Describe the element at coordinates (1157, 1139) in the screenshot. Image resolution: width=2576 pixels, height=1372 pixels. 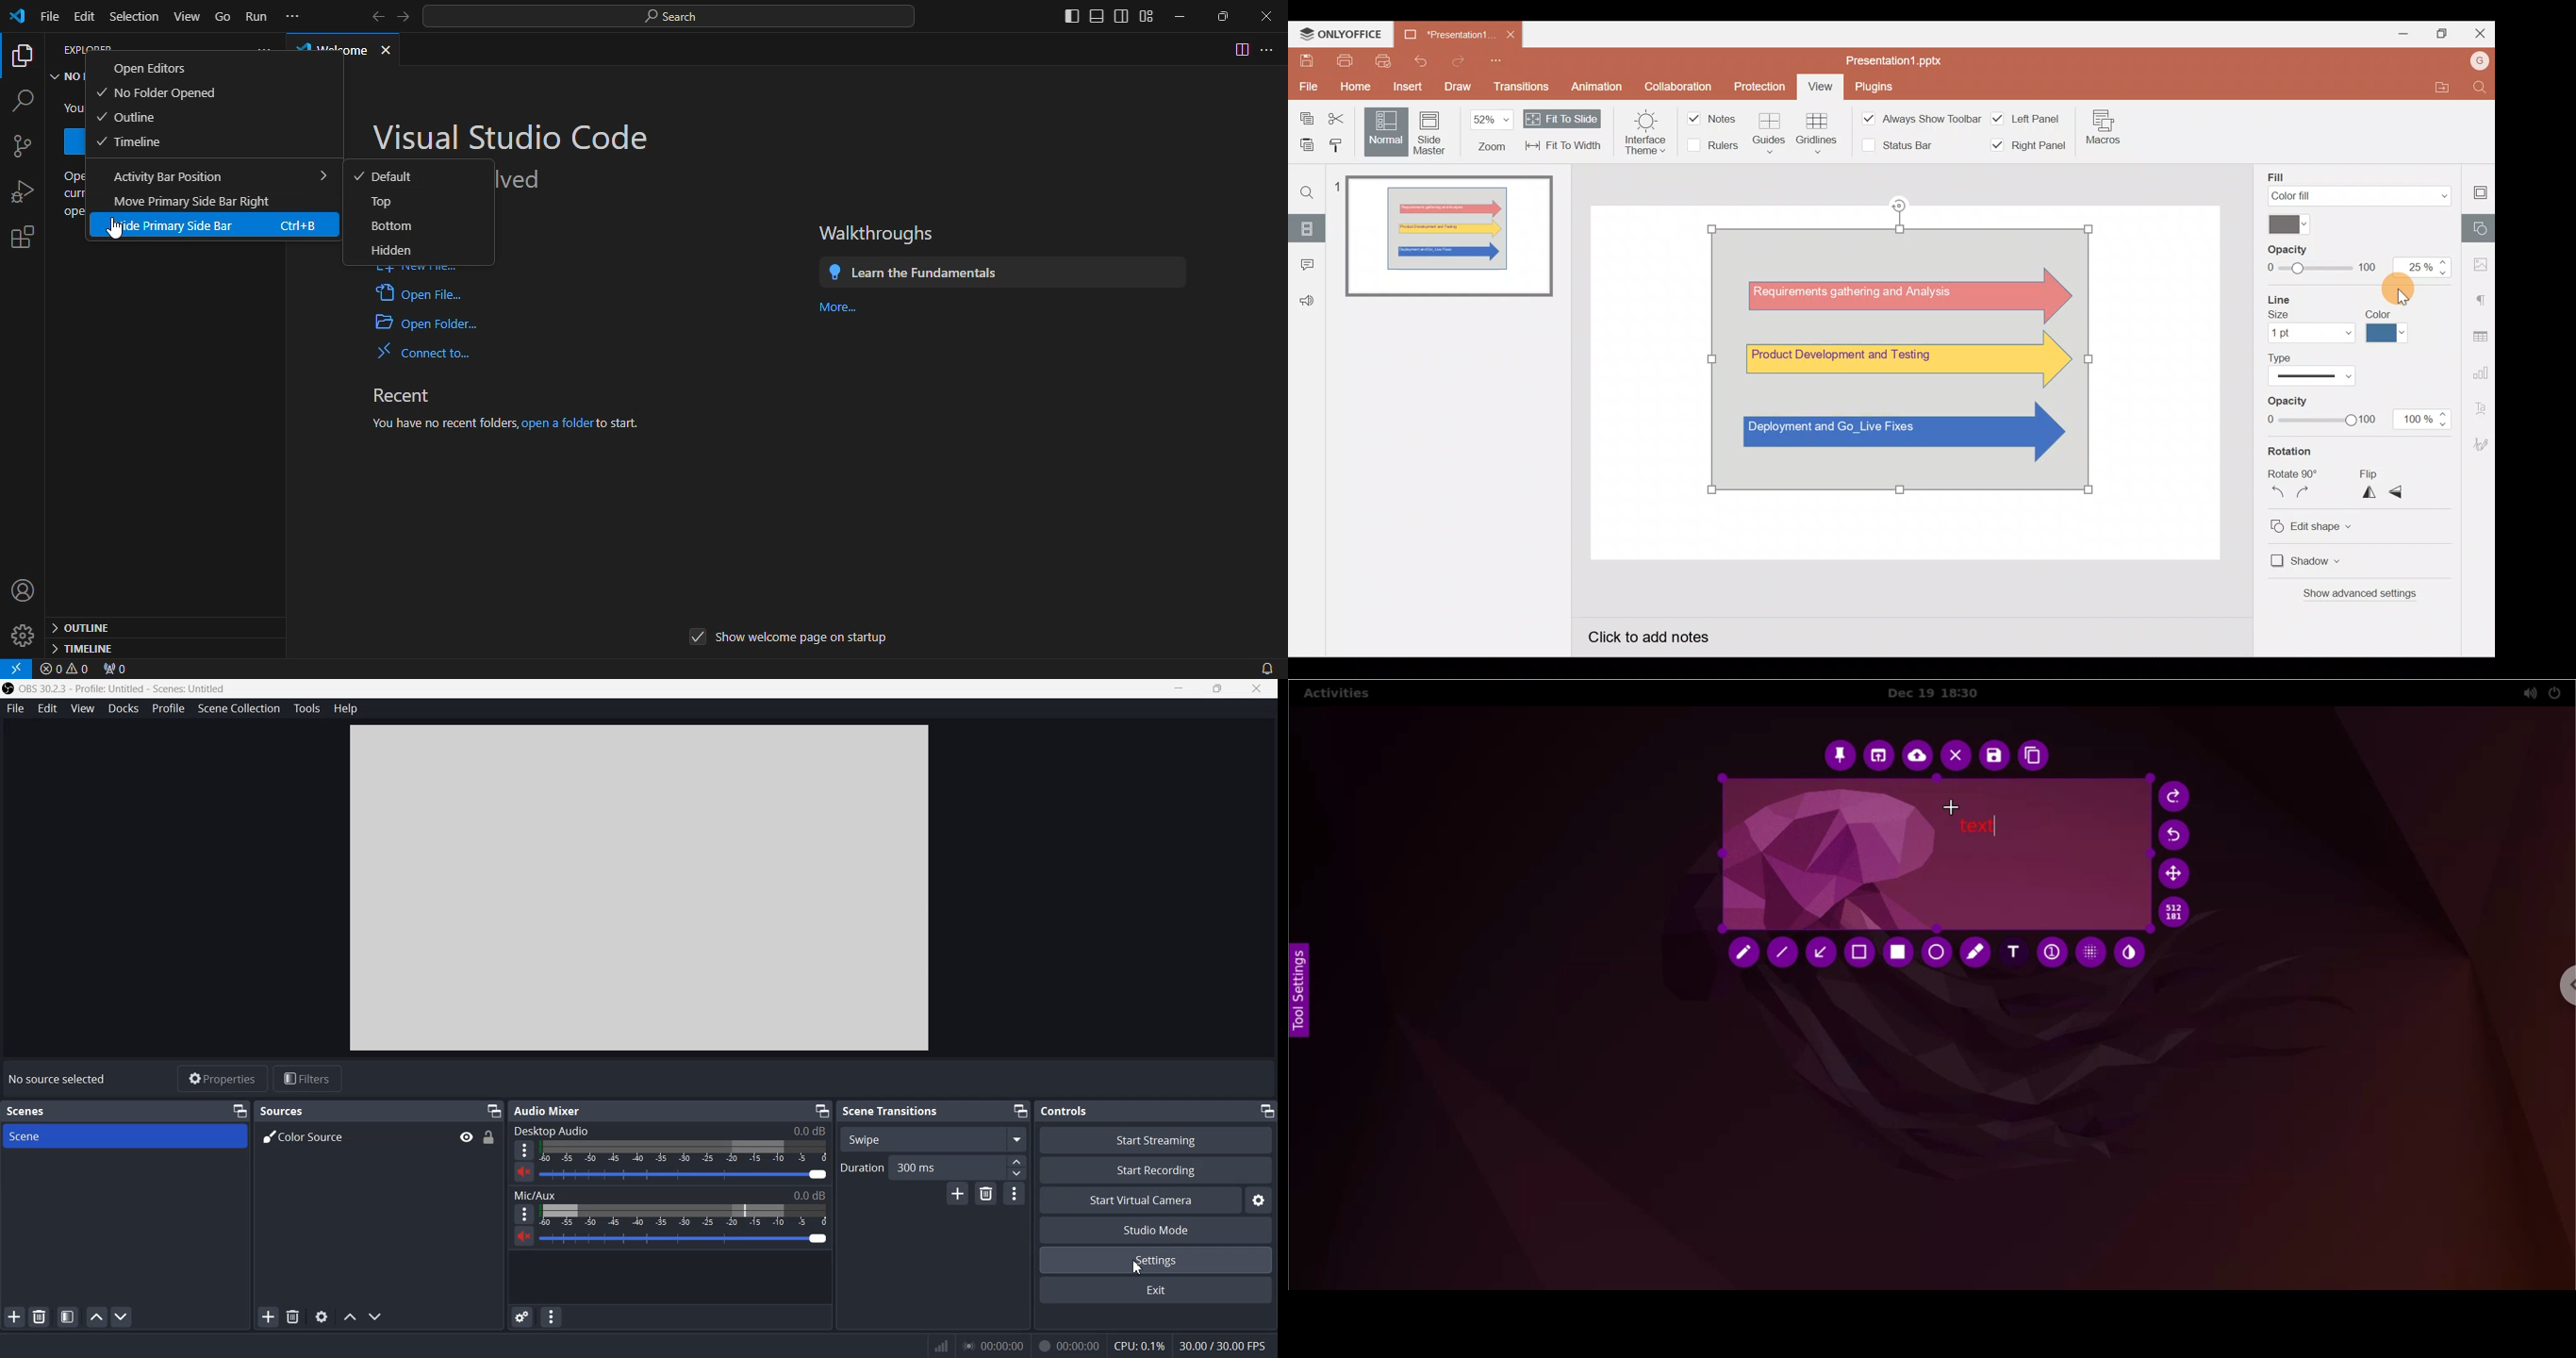
I see `Start Streaming` at that location.